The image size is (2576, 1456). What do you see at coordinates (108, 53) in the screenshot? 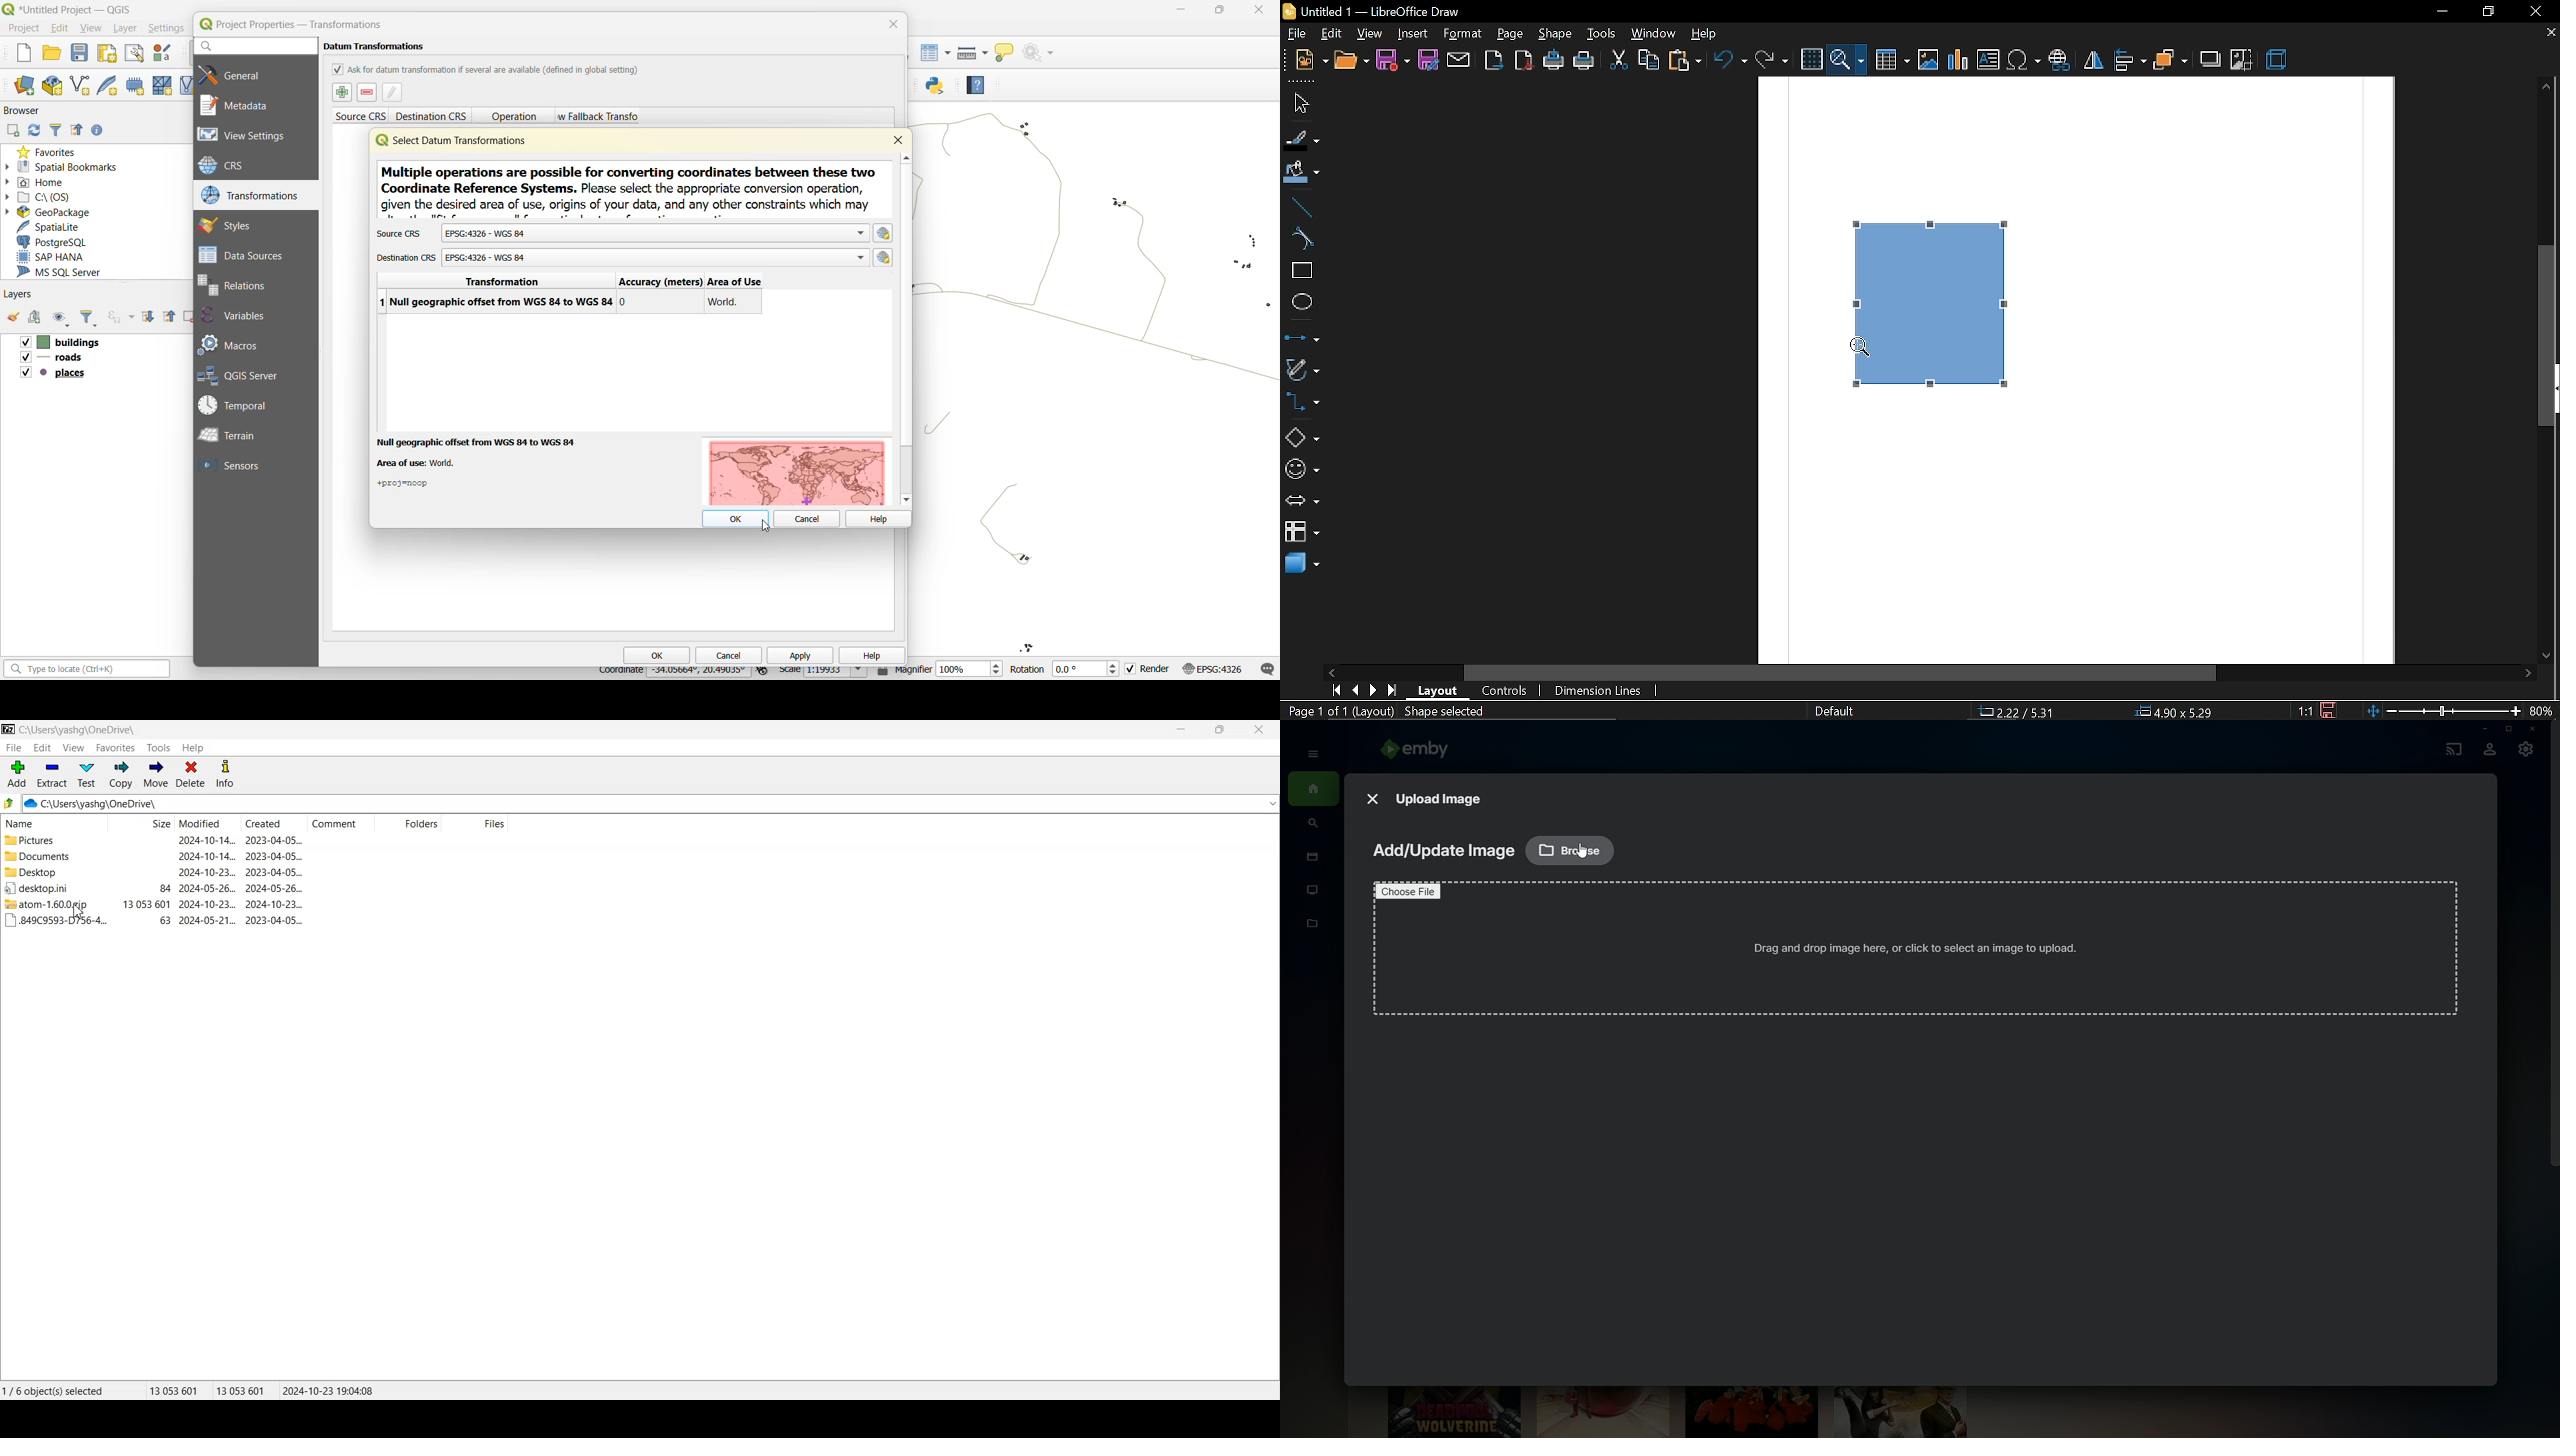
I see `print layout` at bounding box center [108, 53].